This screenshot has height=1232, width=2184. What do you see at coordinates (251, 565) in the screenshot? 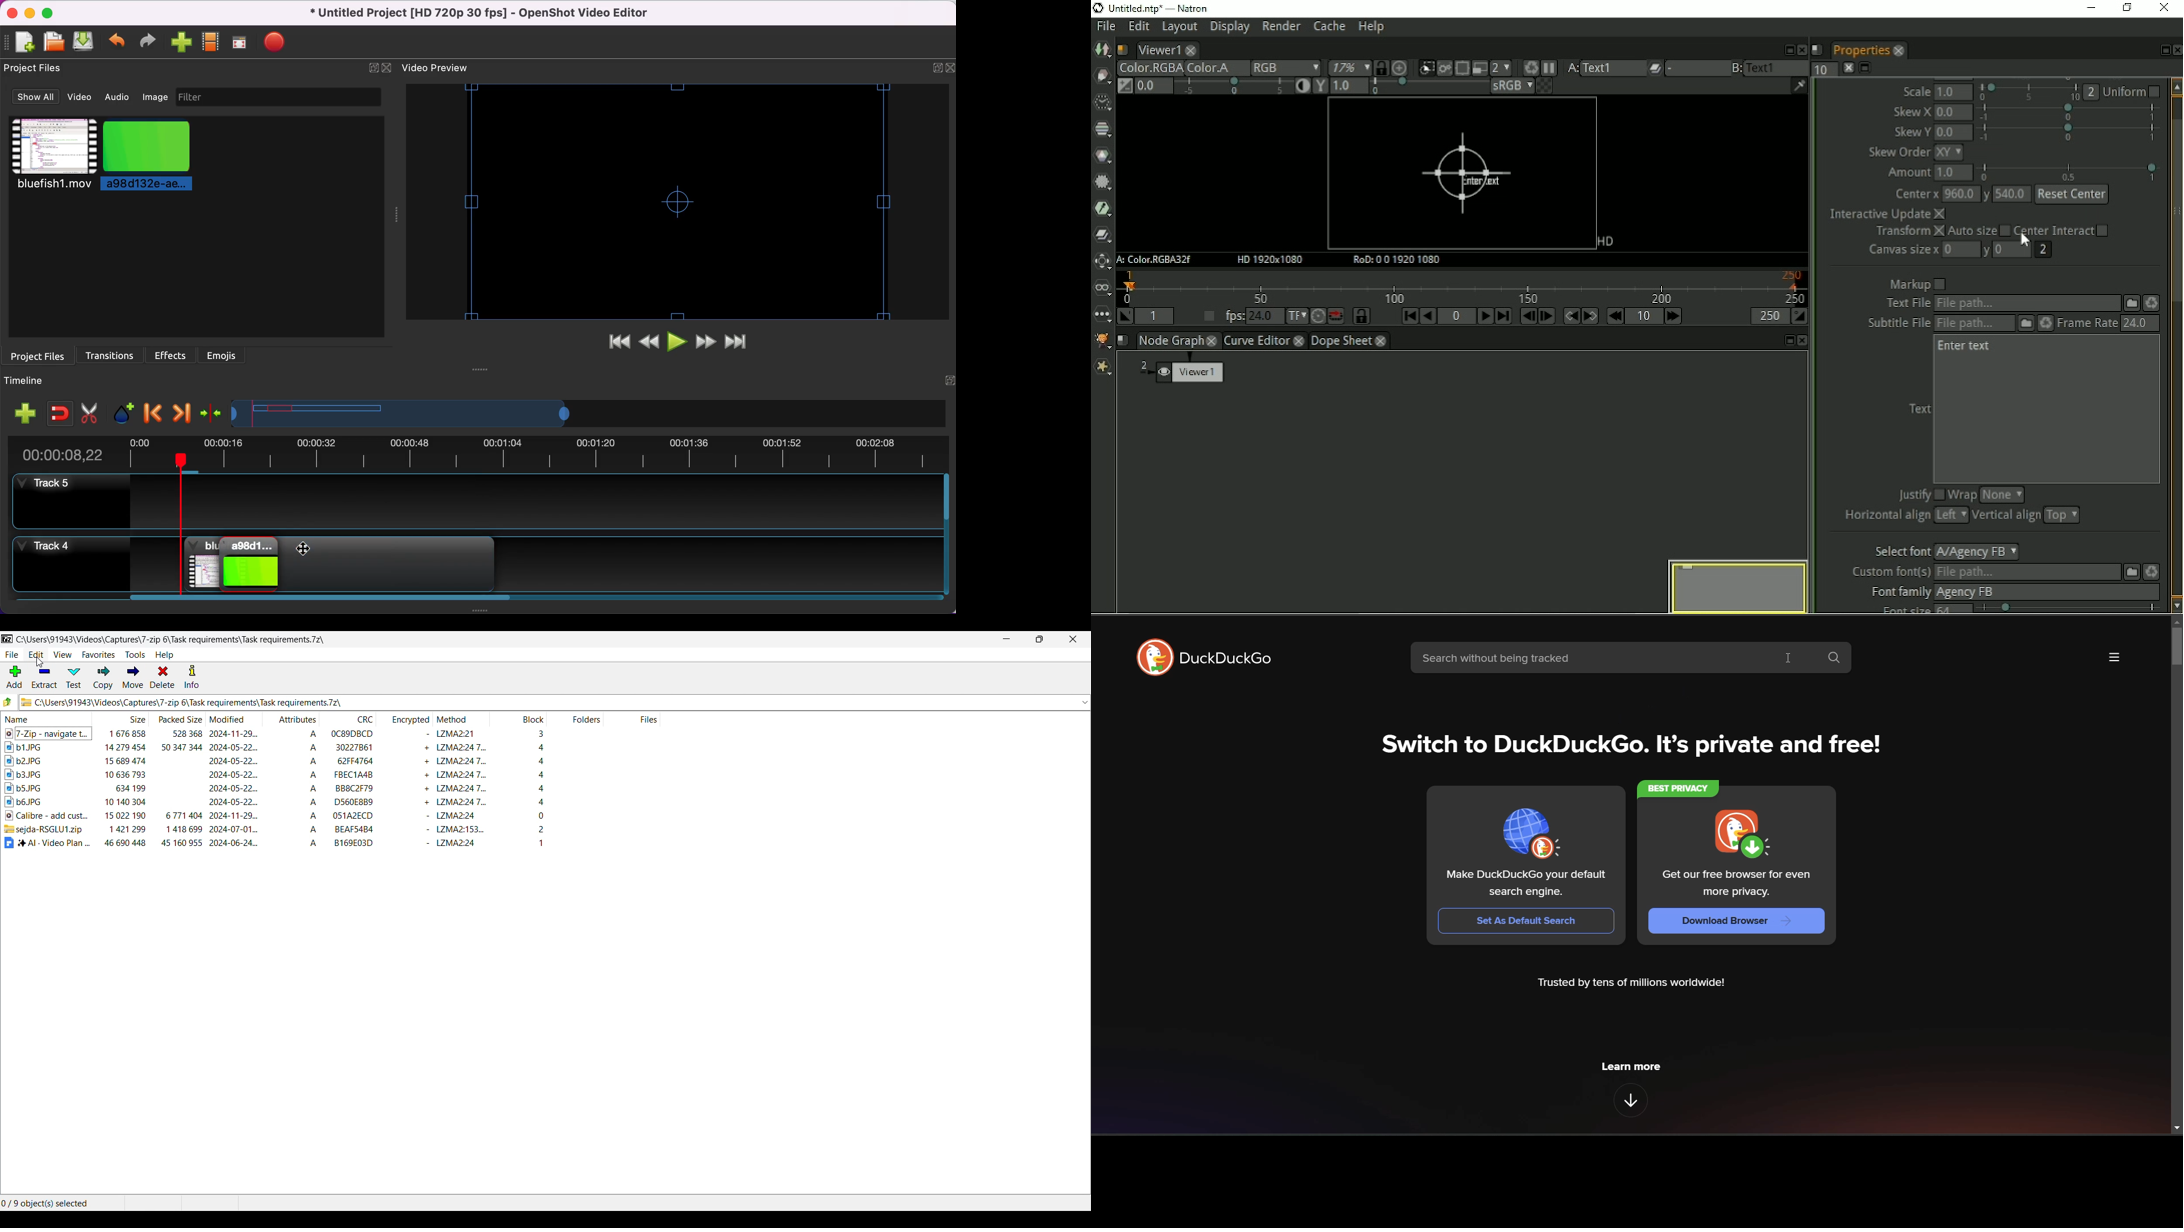
I see `picture in picture` at bounding box center [251, 565].